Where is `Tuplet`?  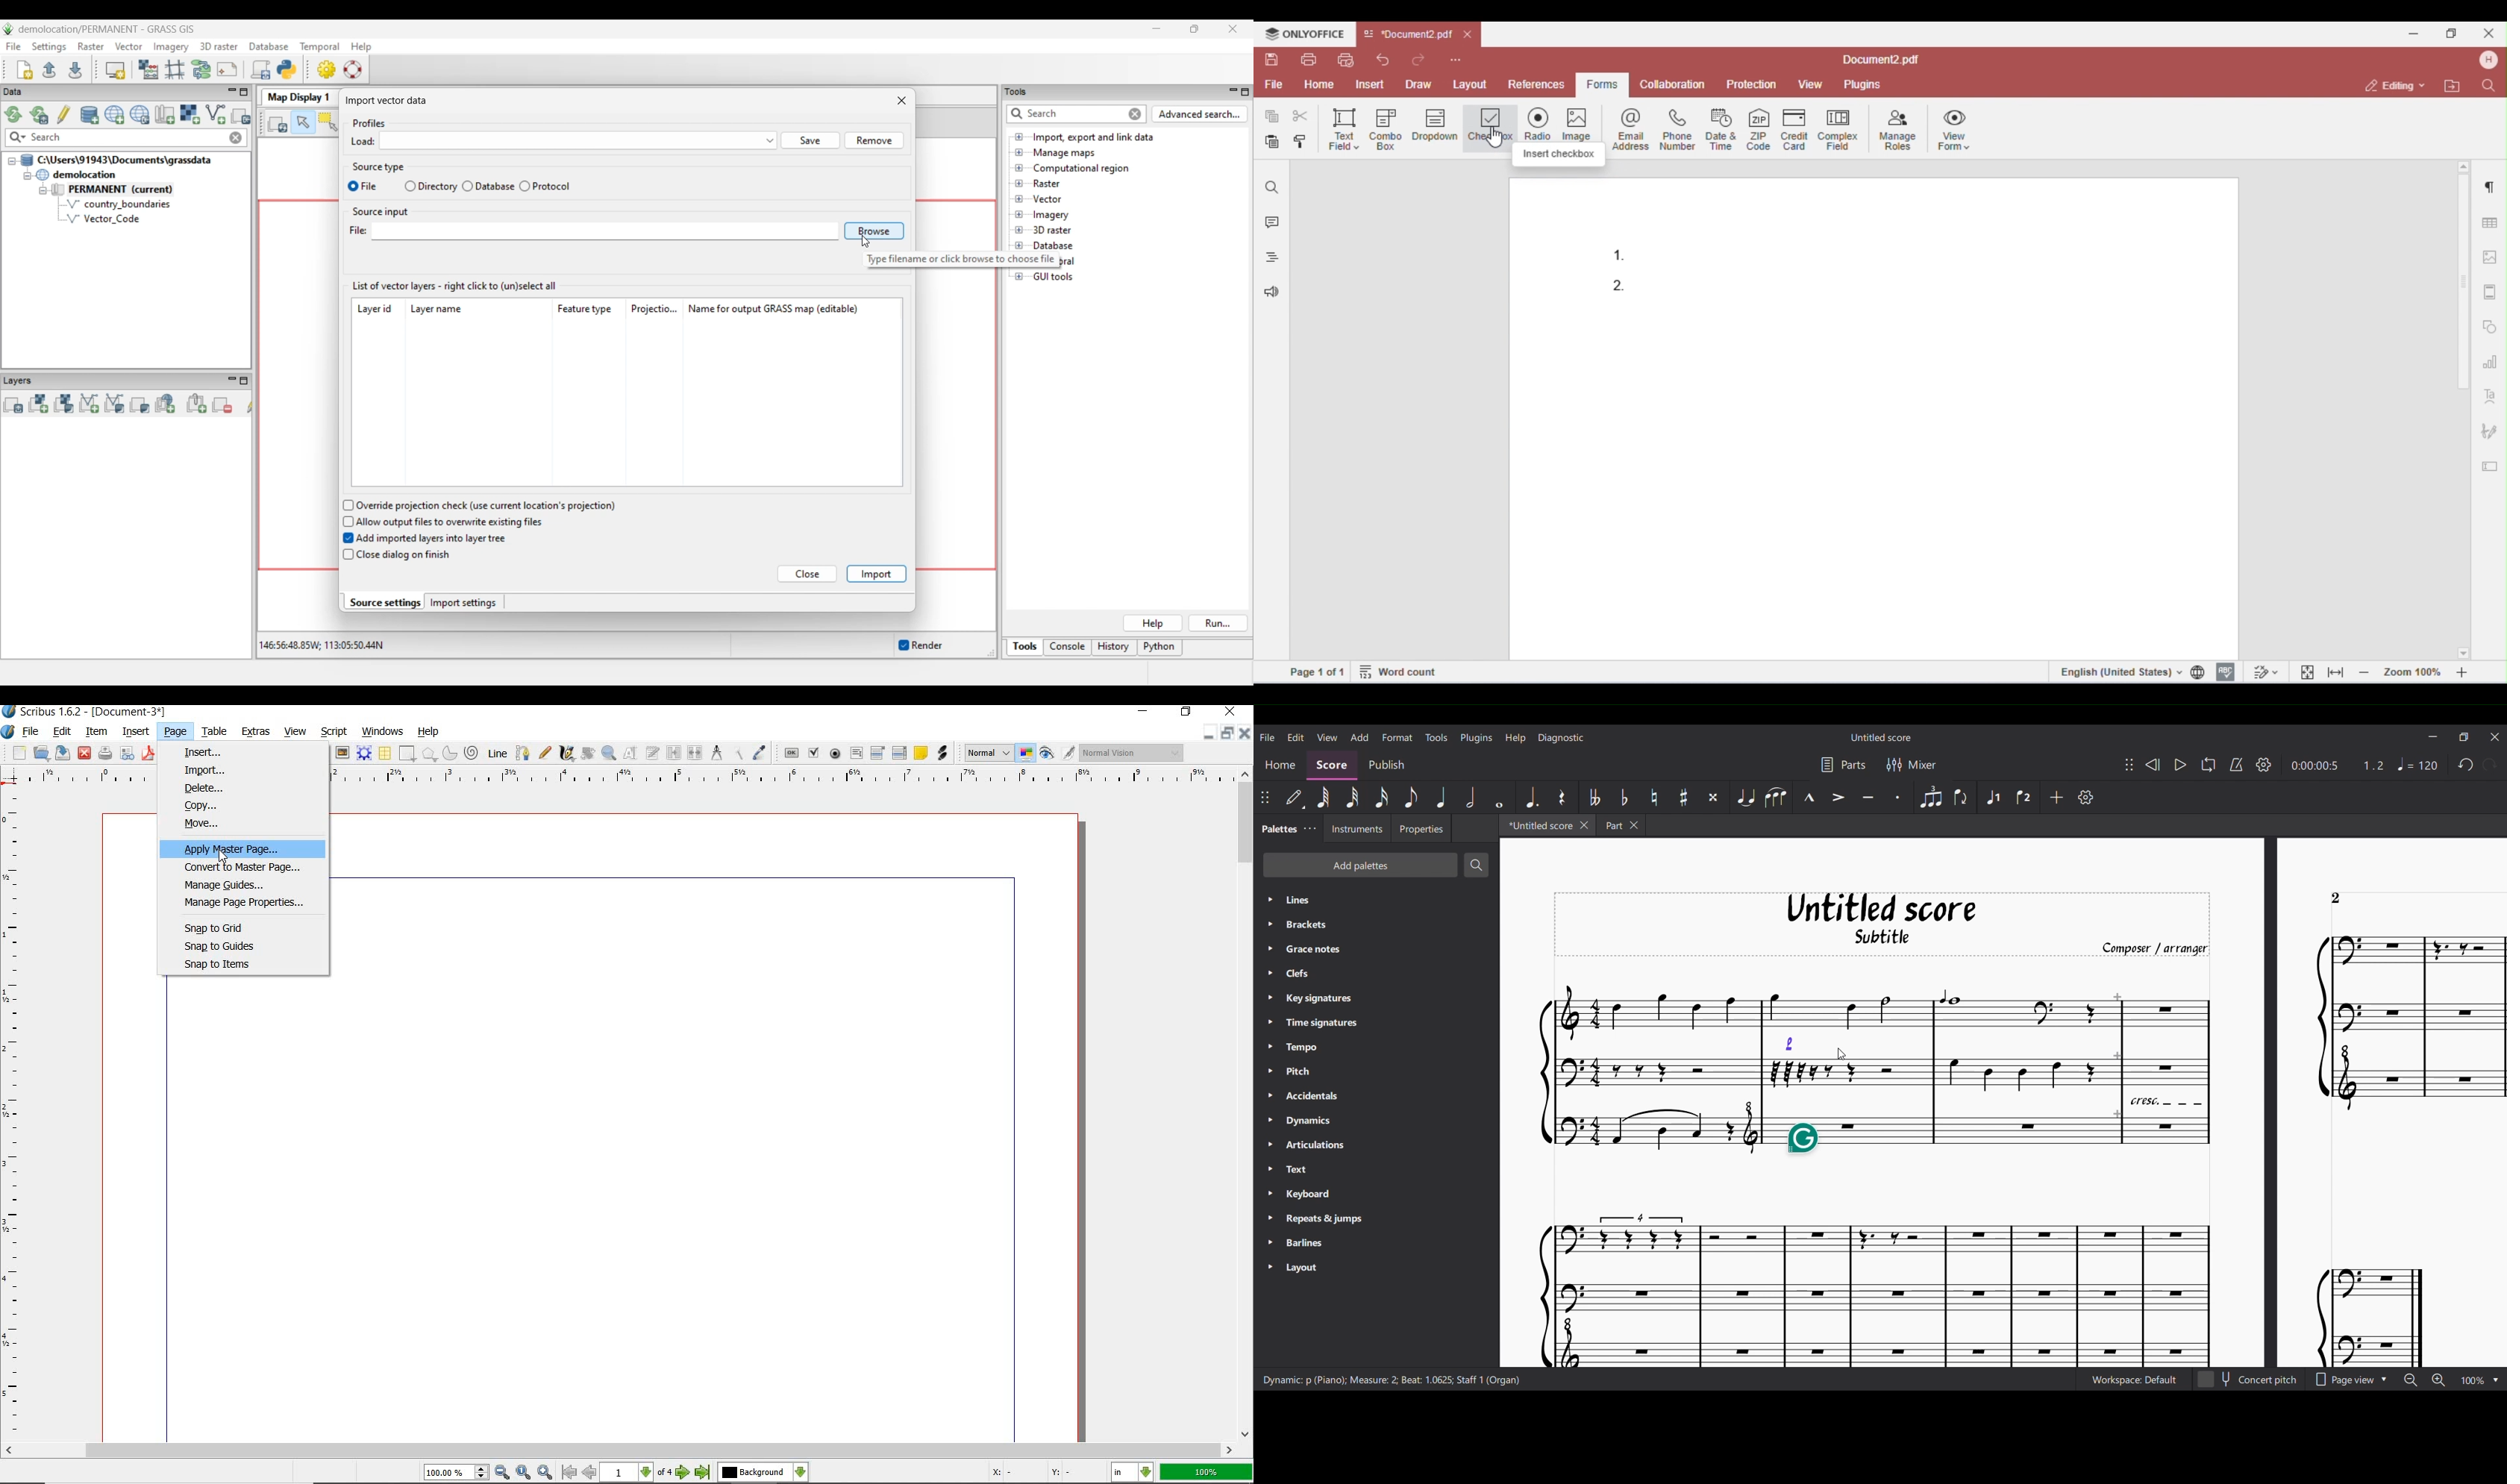 Tuplet is located at coordinates (1931, 797).